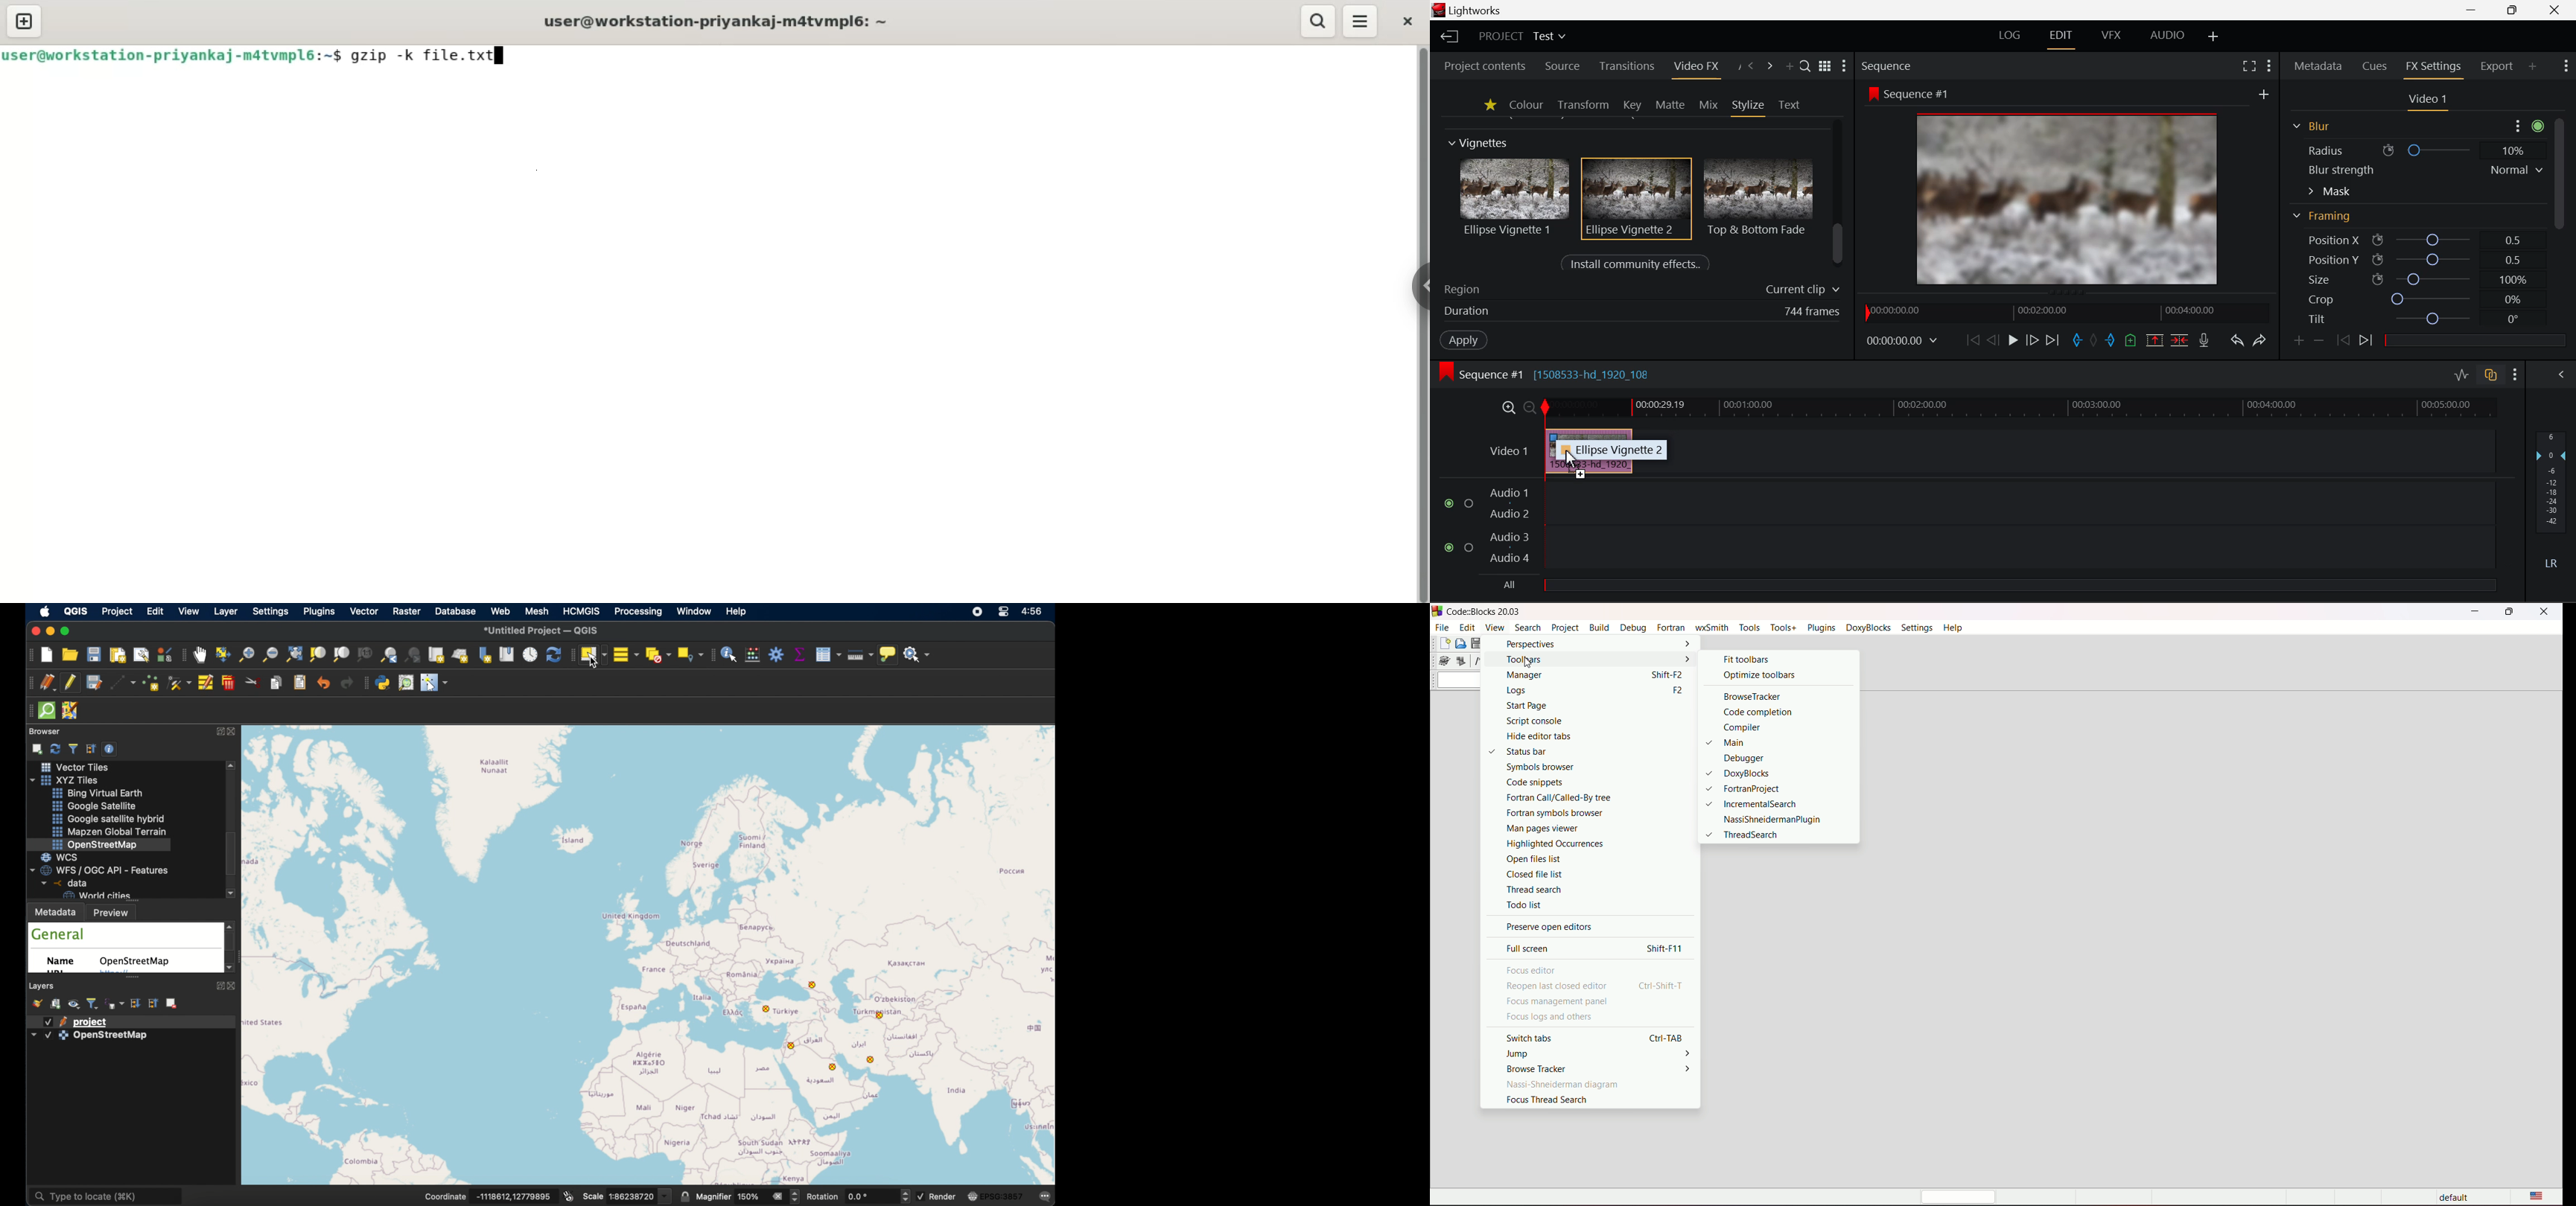 The image size is (2576, 1232). What do you see at coordinates (1521, 38) in the screenshot?
I see `Project Title` at bounding box center [1521, 38].